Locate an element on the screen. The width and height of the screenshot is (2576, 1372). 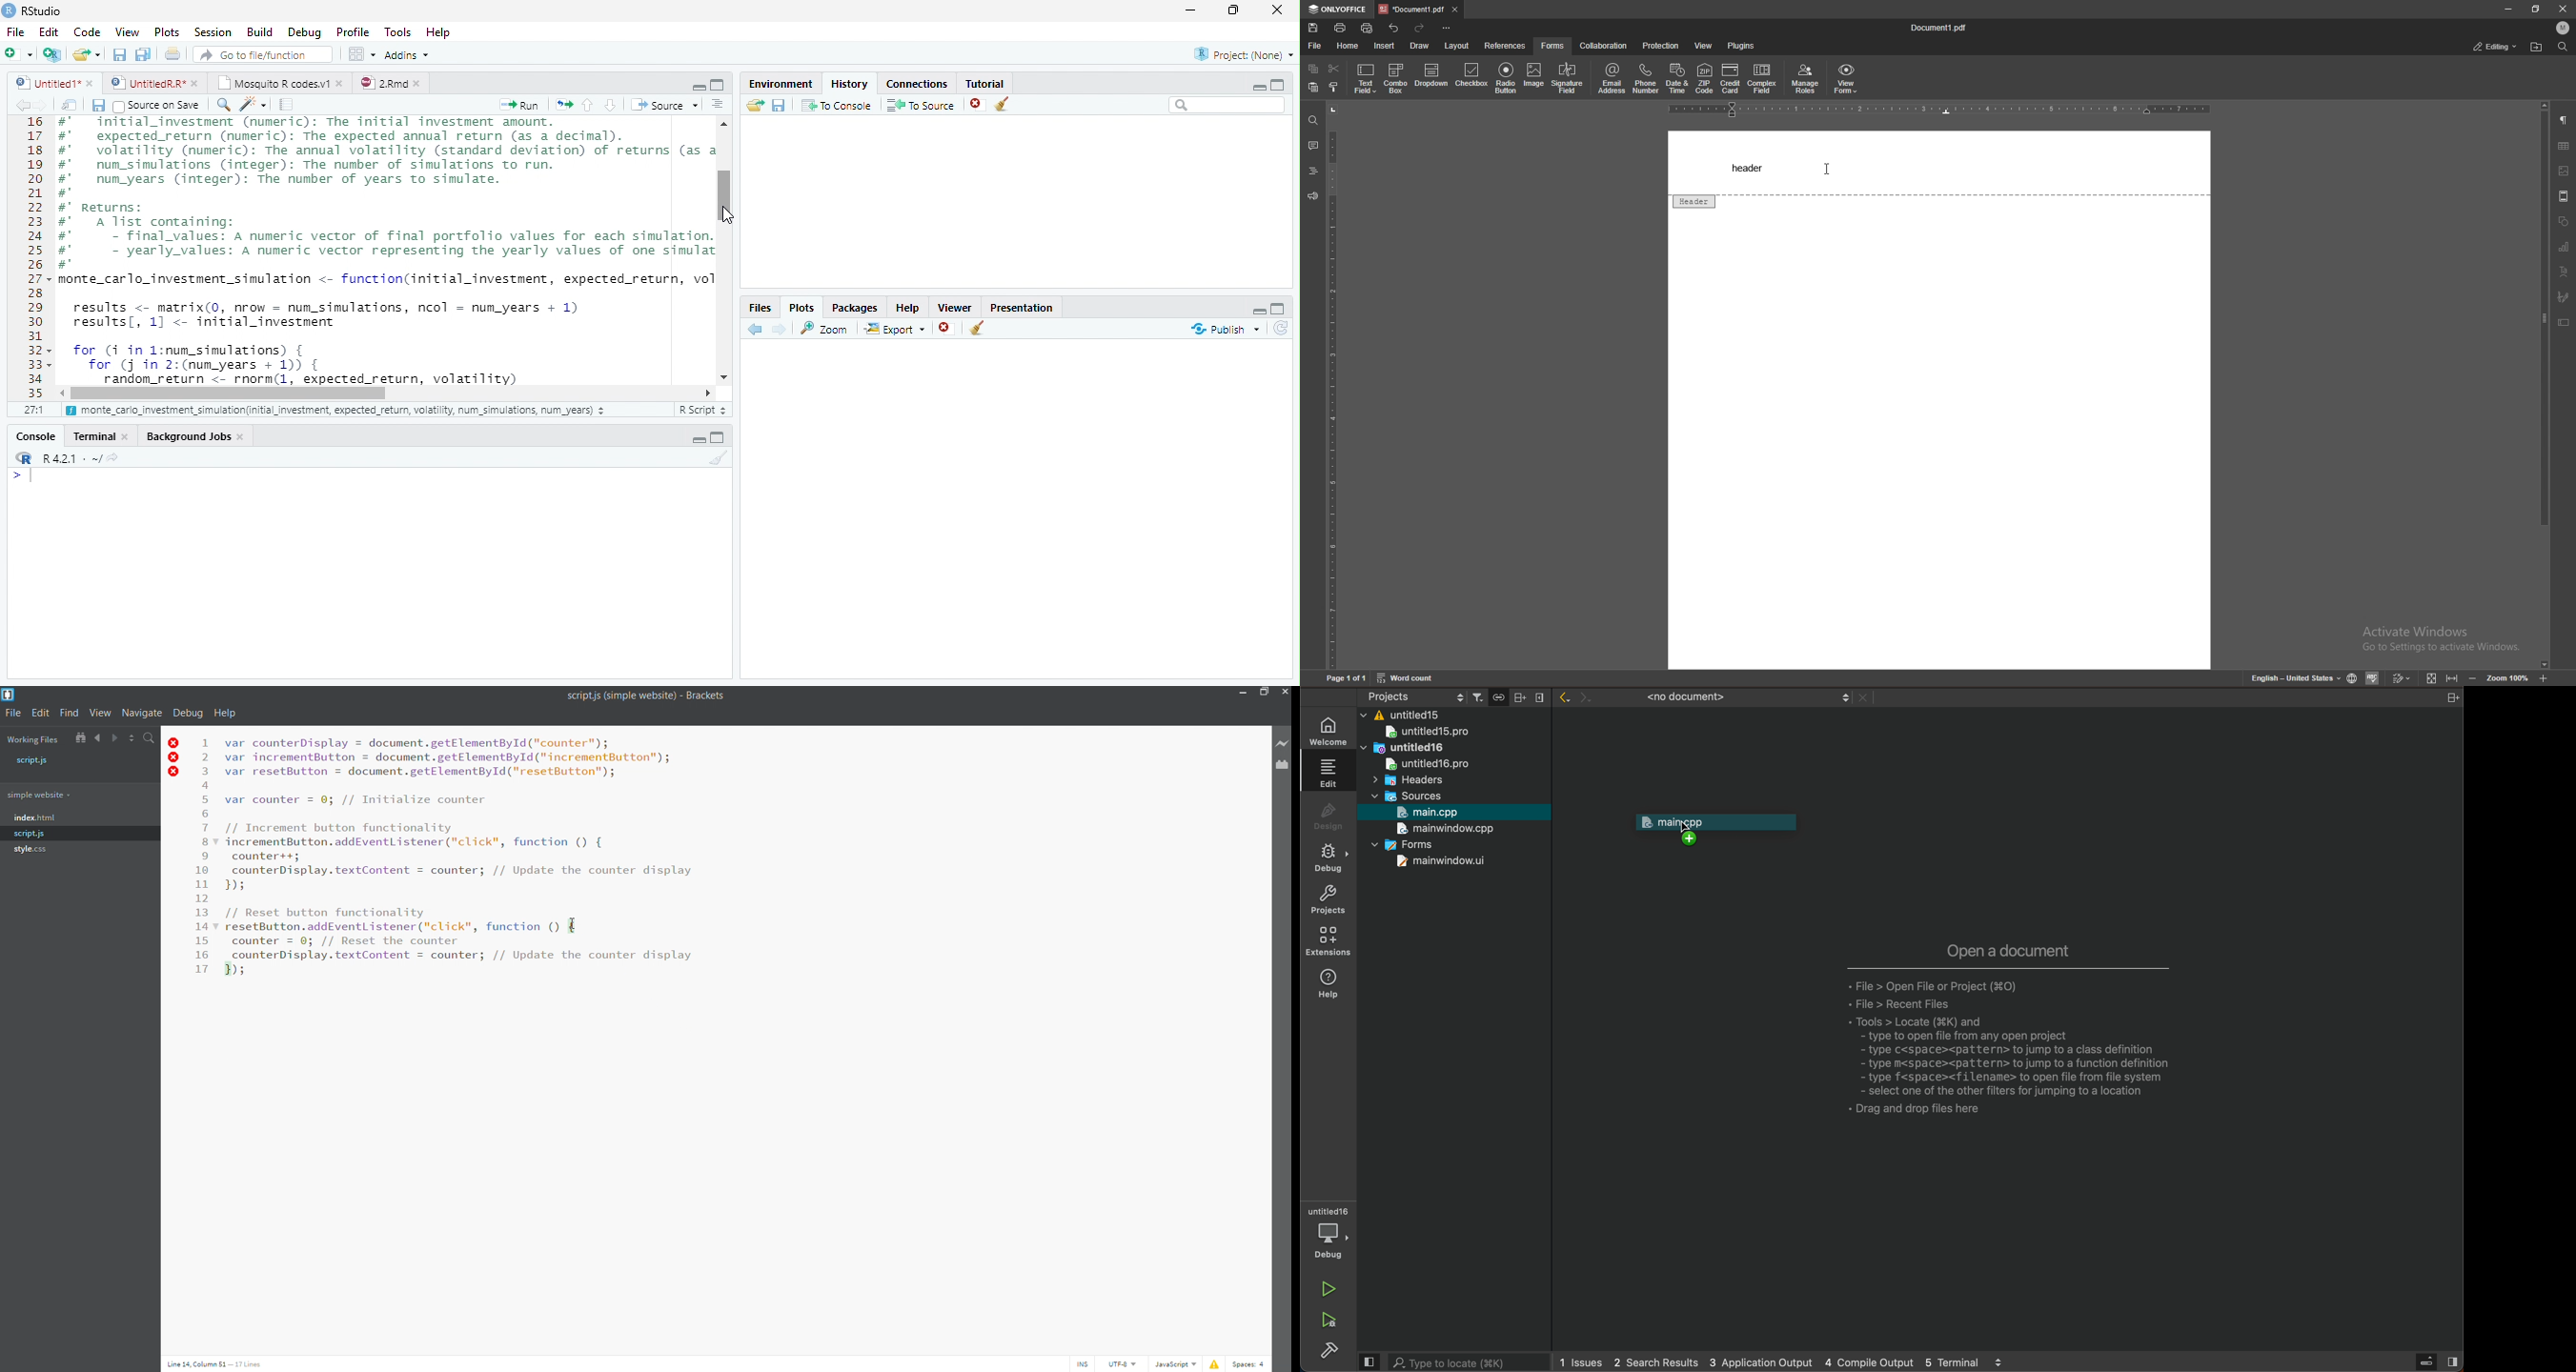
To Console is located at coordinates (836, 105).